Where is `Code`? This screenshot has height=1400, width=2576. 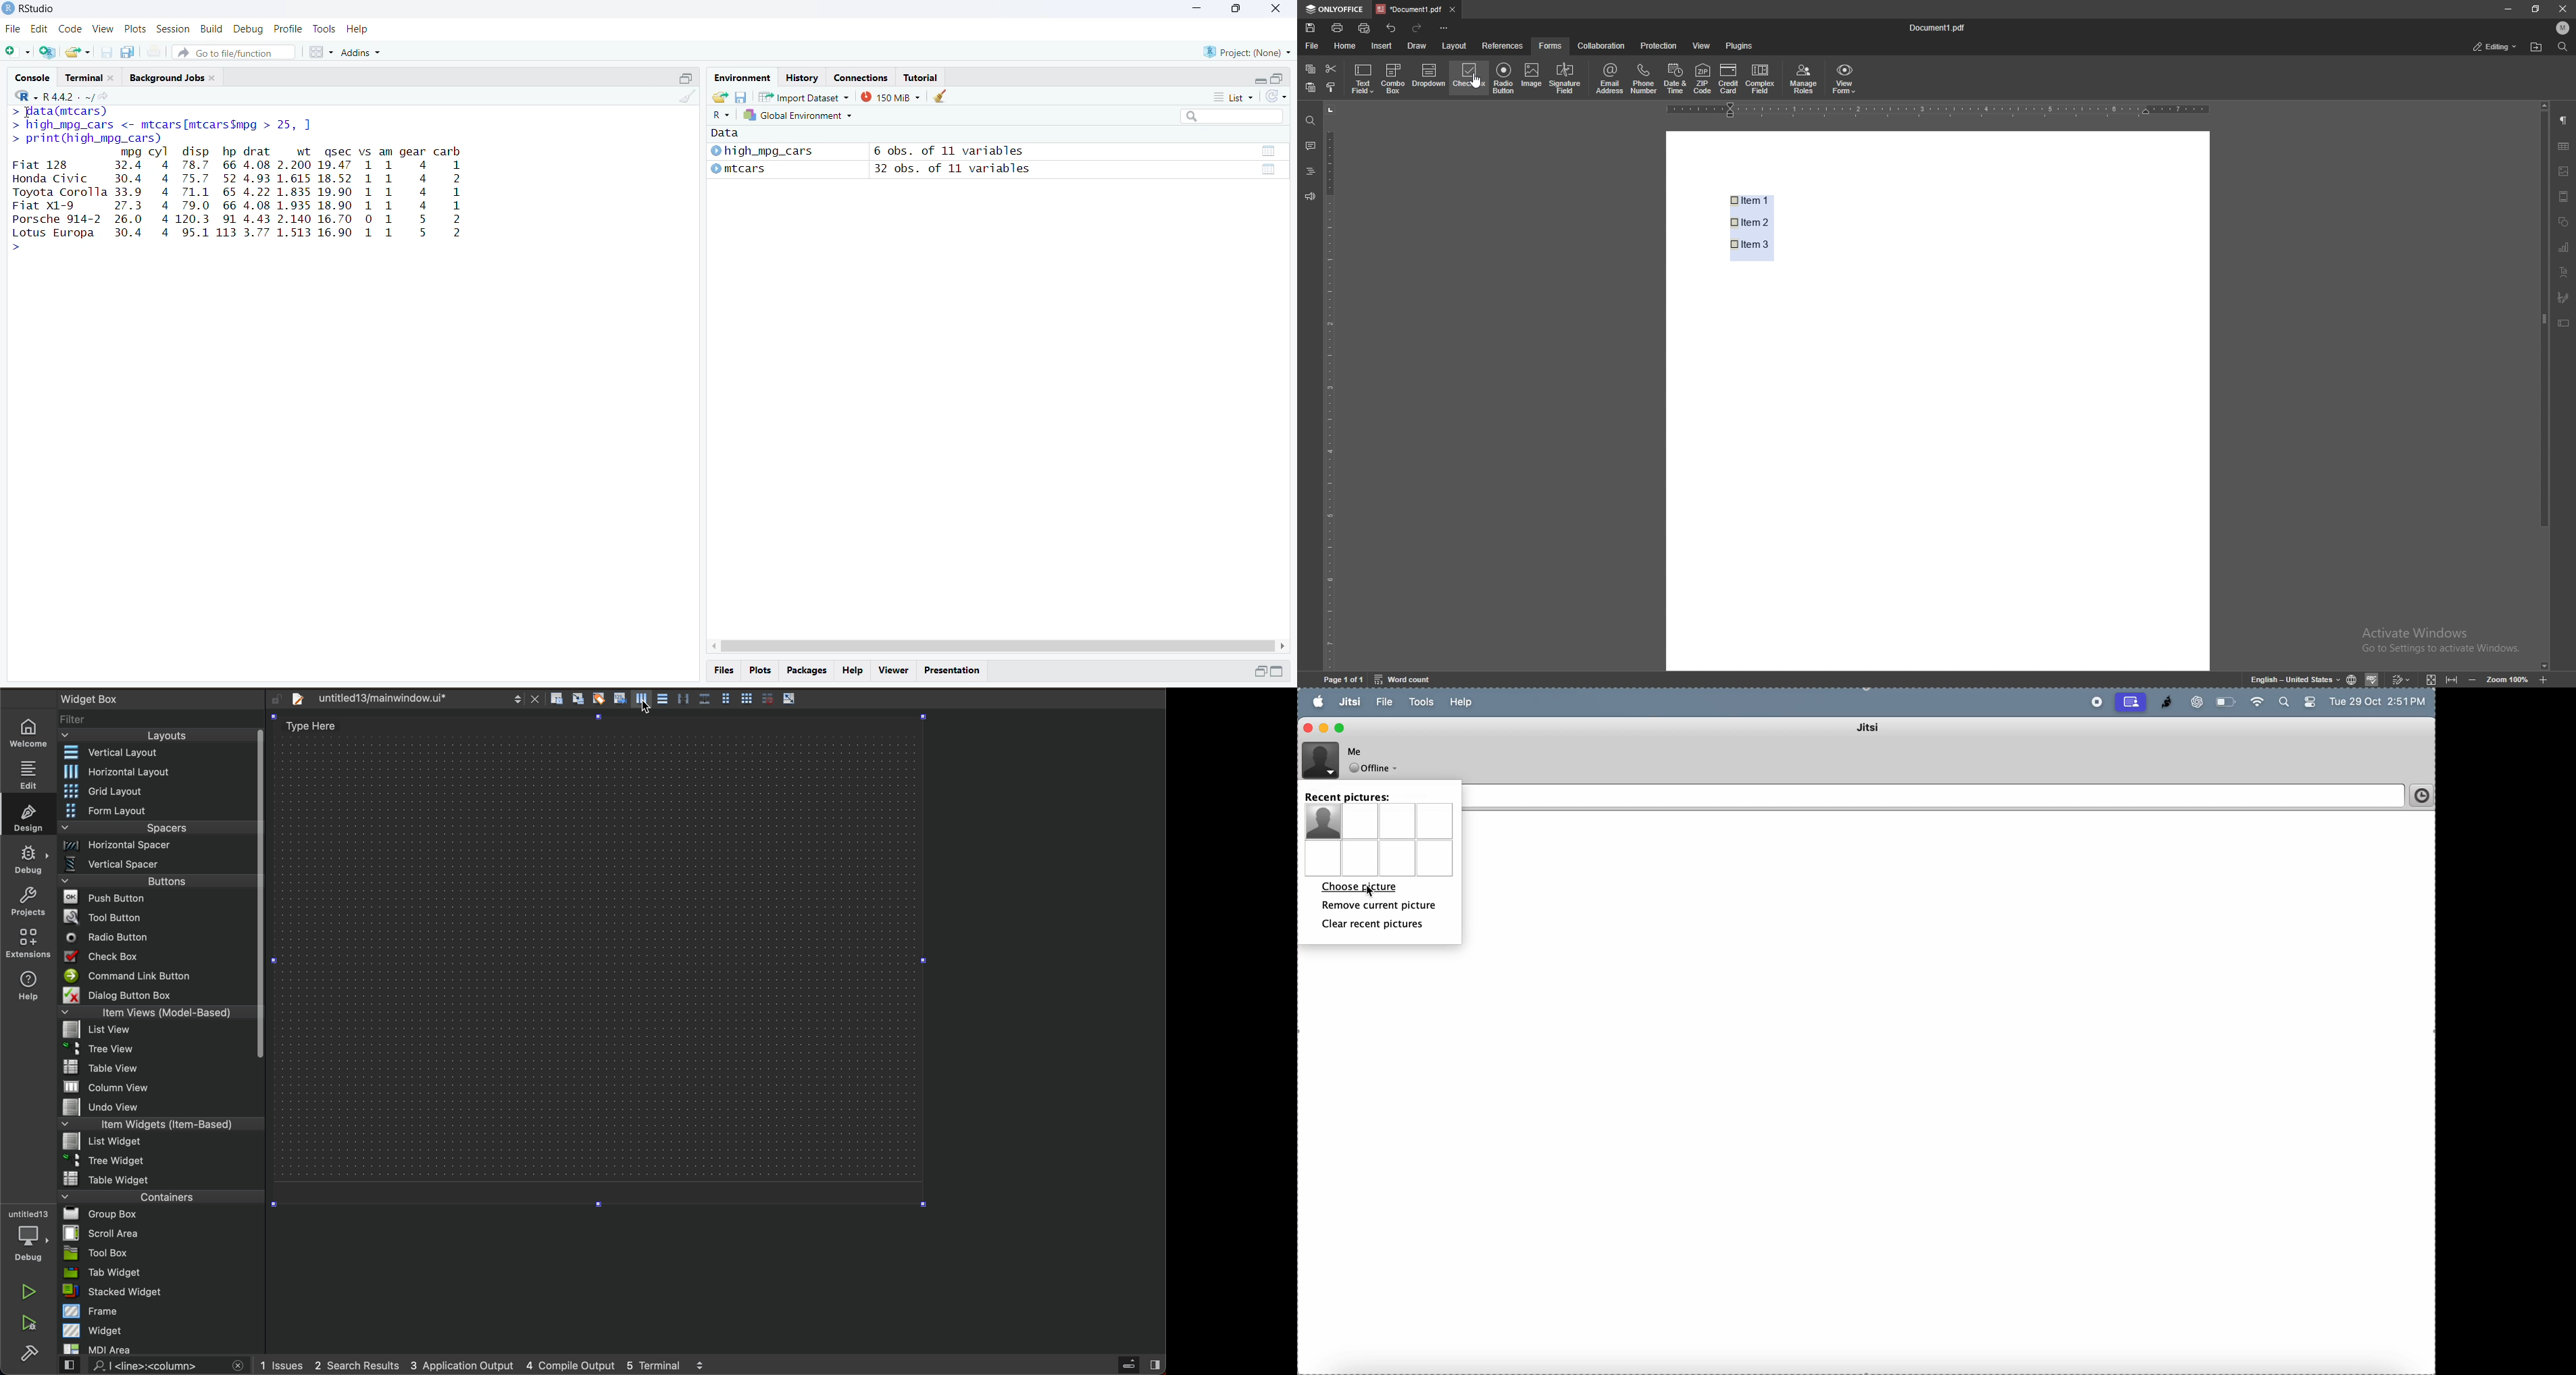
Code is located at coordinates (70, 29).